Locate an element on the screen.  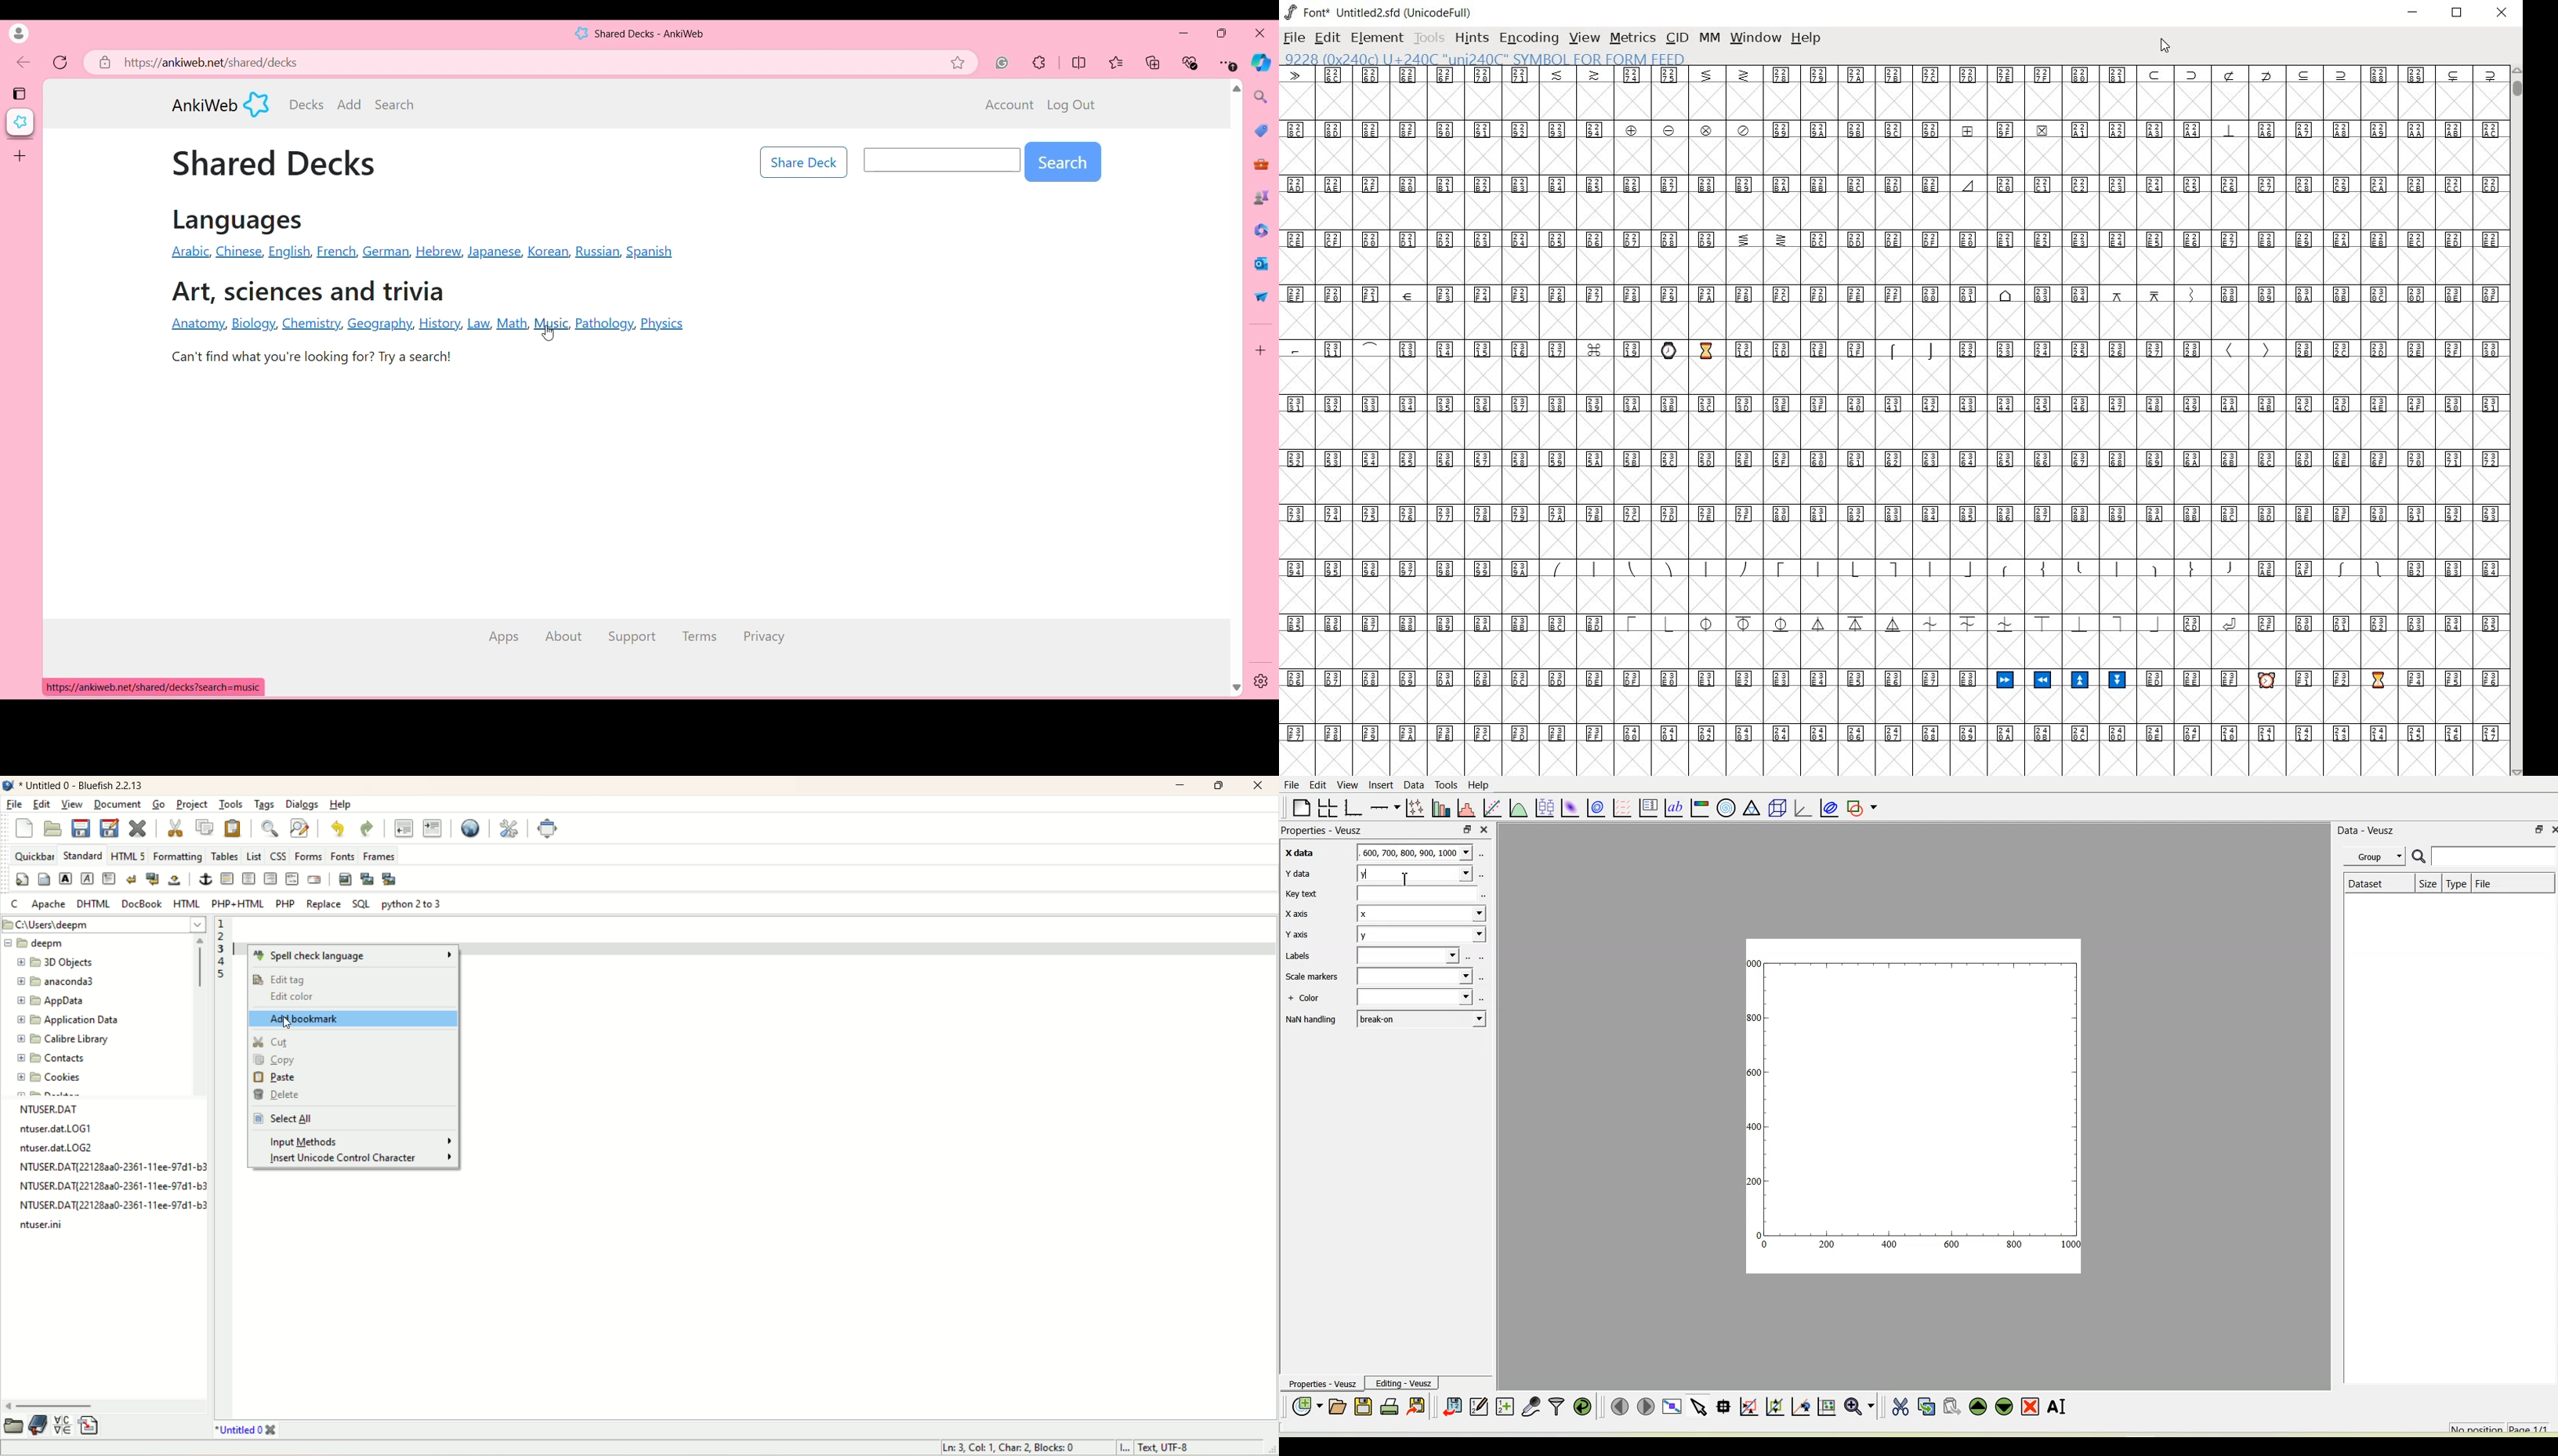
maximize is located at coordinates (1218, 786).